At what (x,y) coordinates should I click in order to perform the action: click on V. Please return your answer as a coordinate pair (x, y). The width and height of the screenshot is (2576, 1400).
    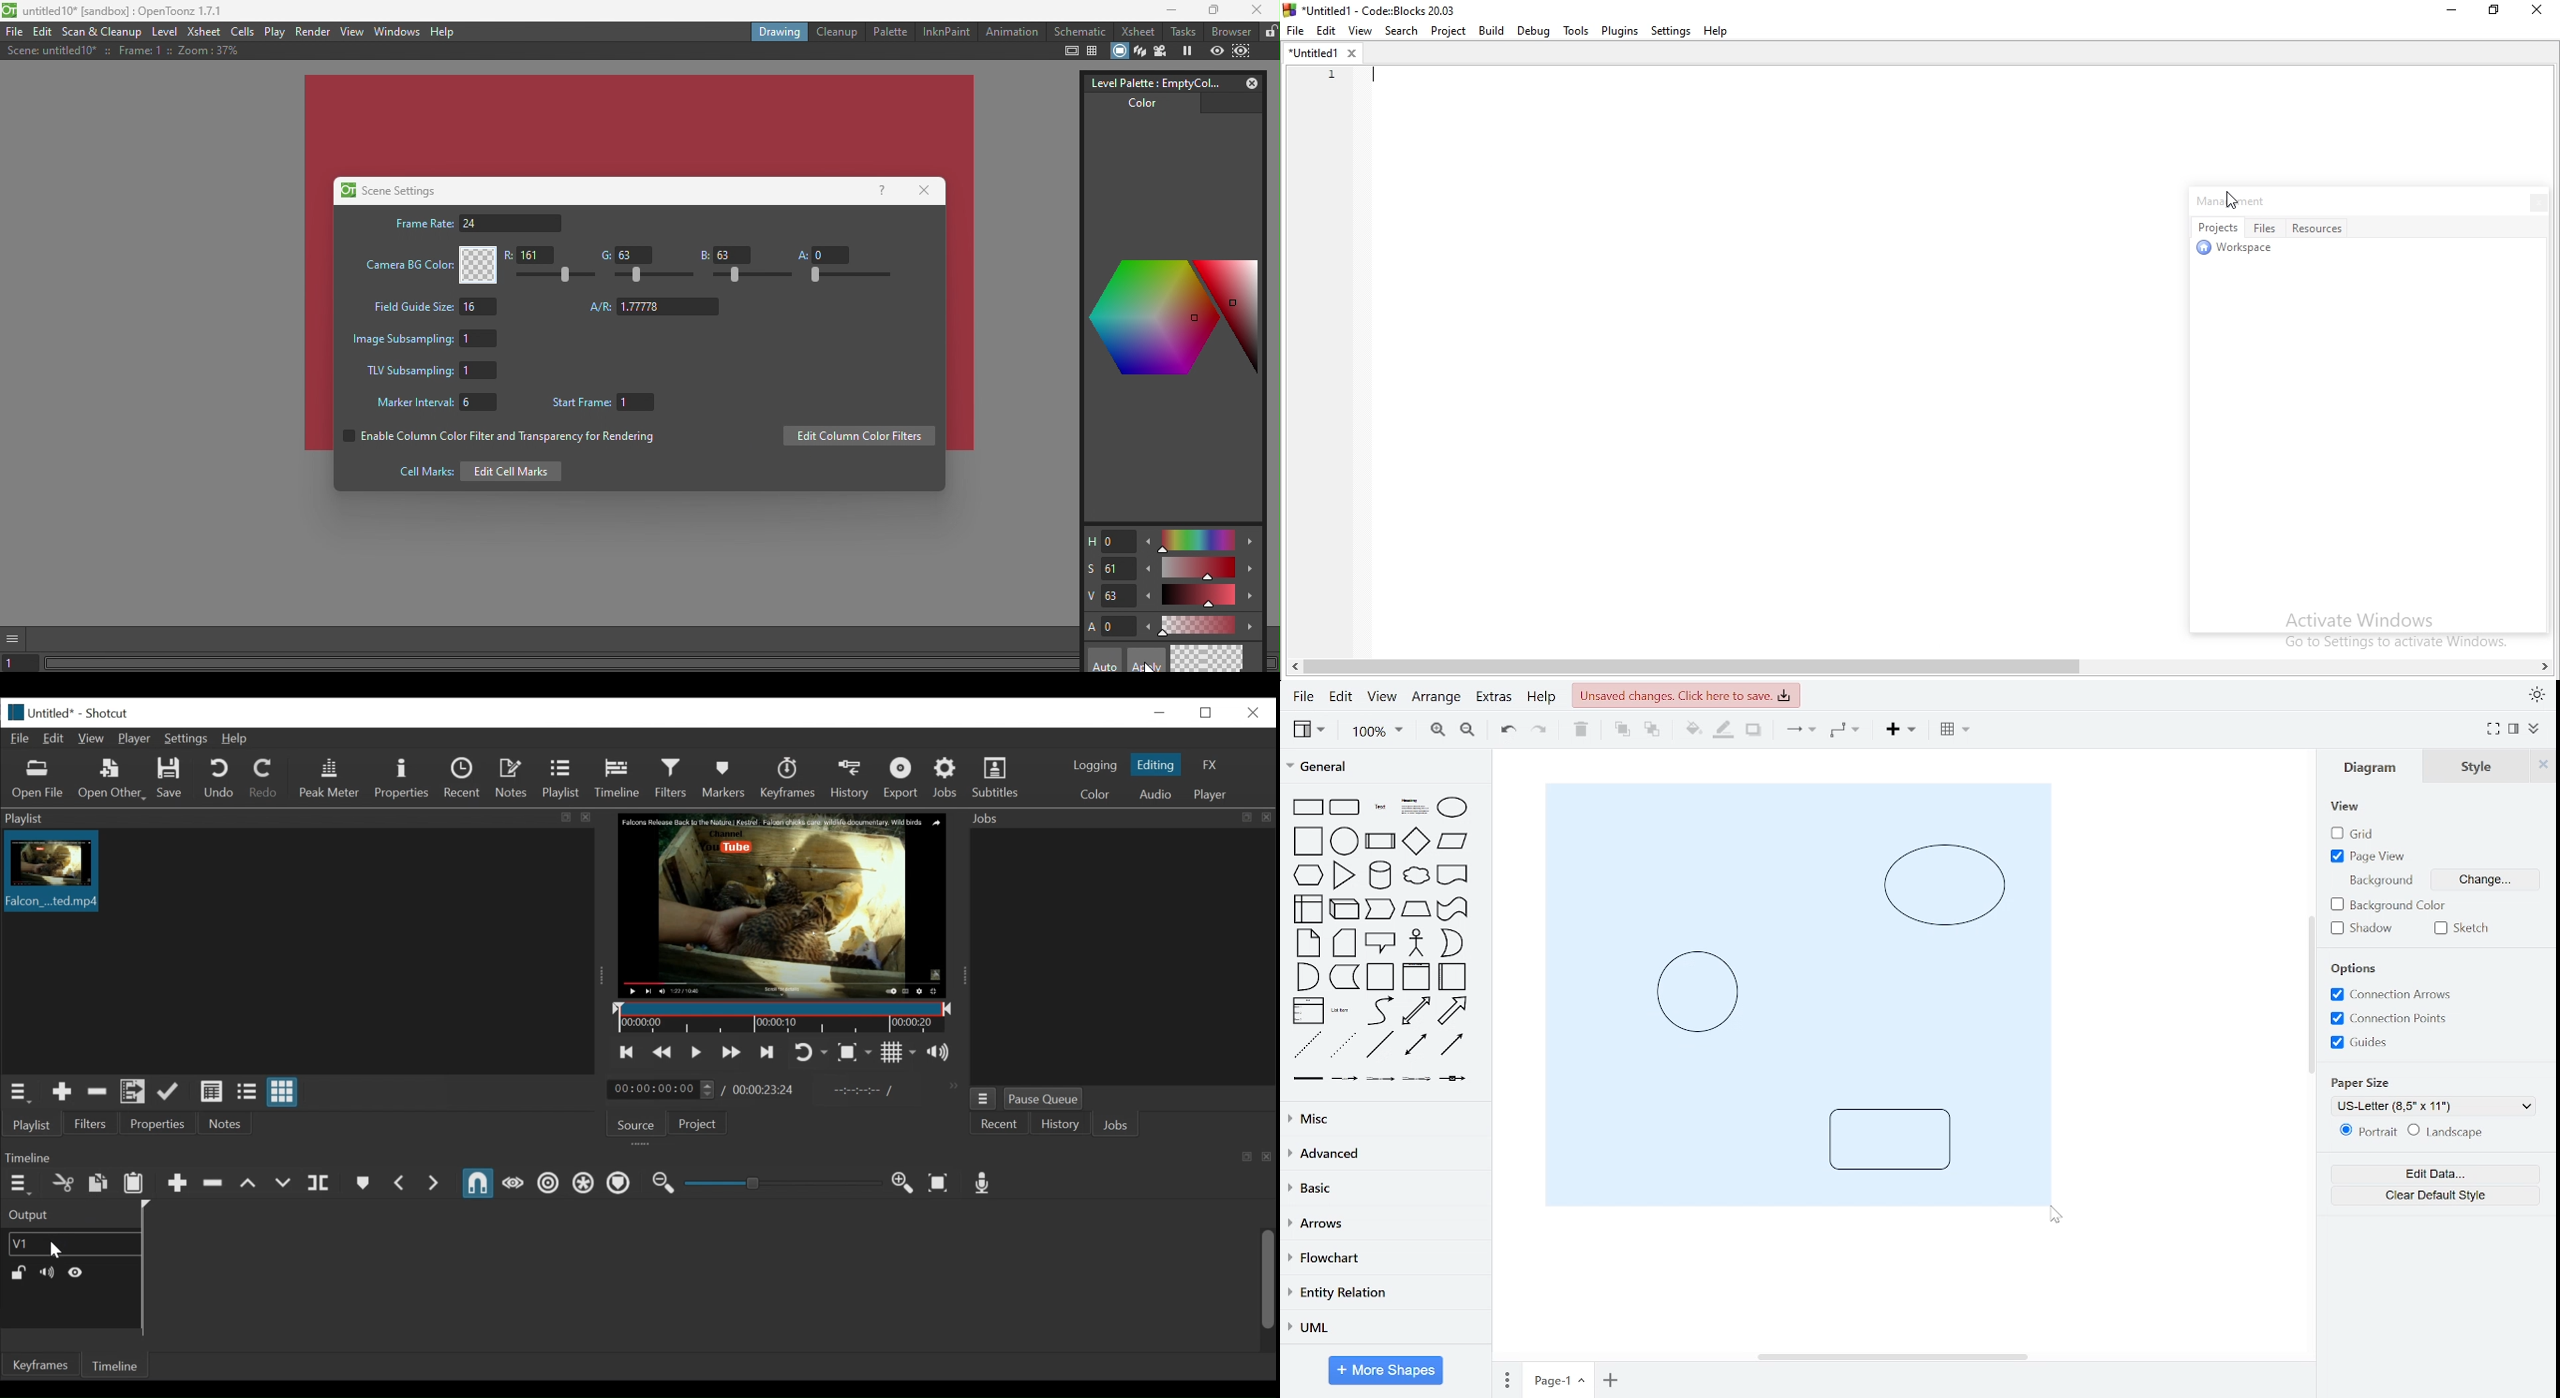
    Looking at the image, I should click on (1110, 597).